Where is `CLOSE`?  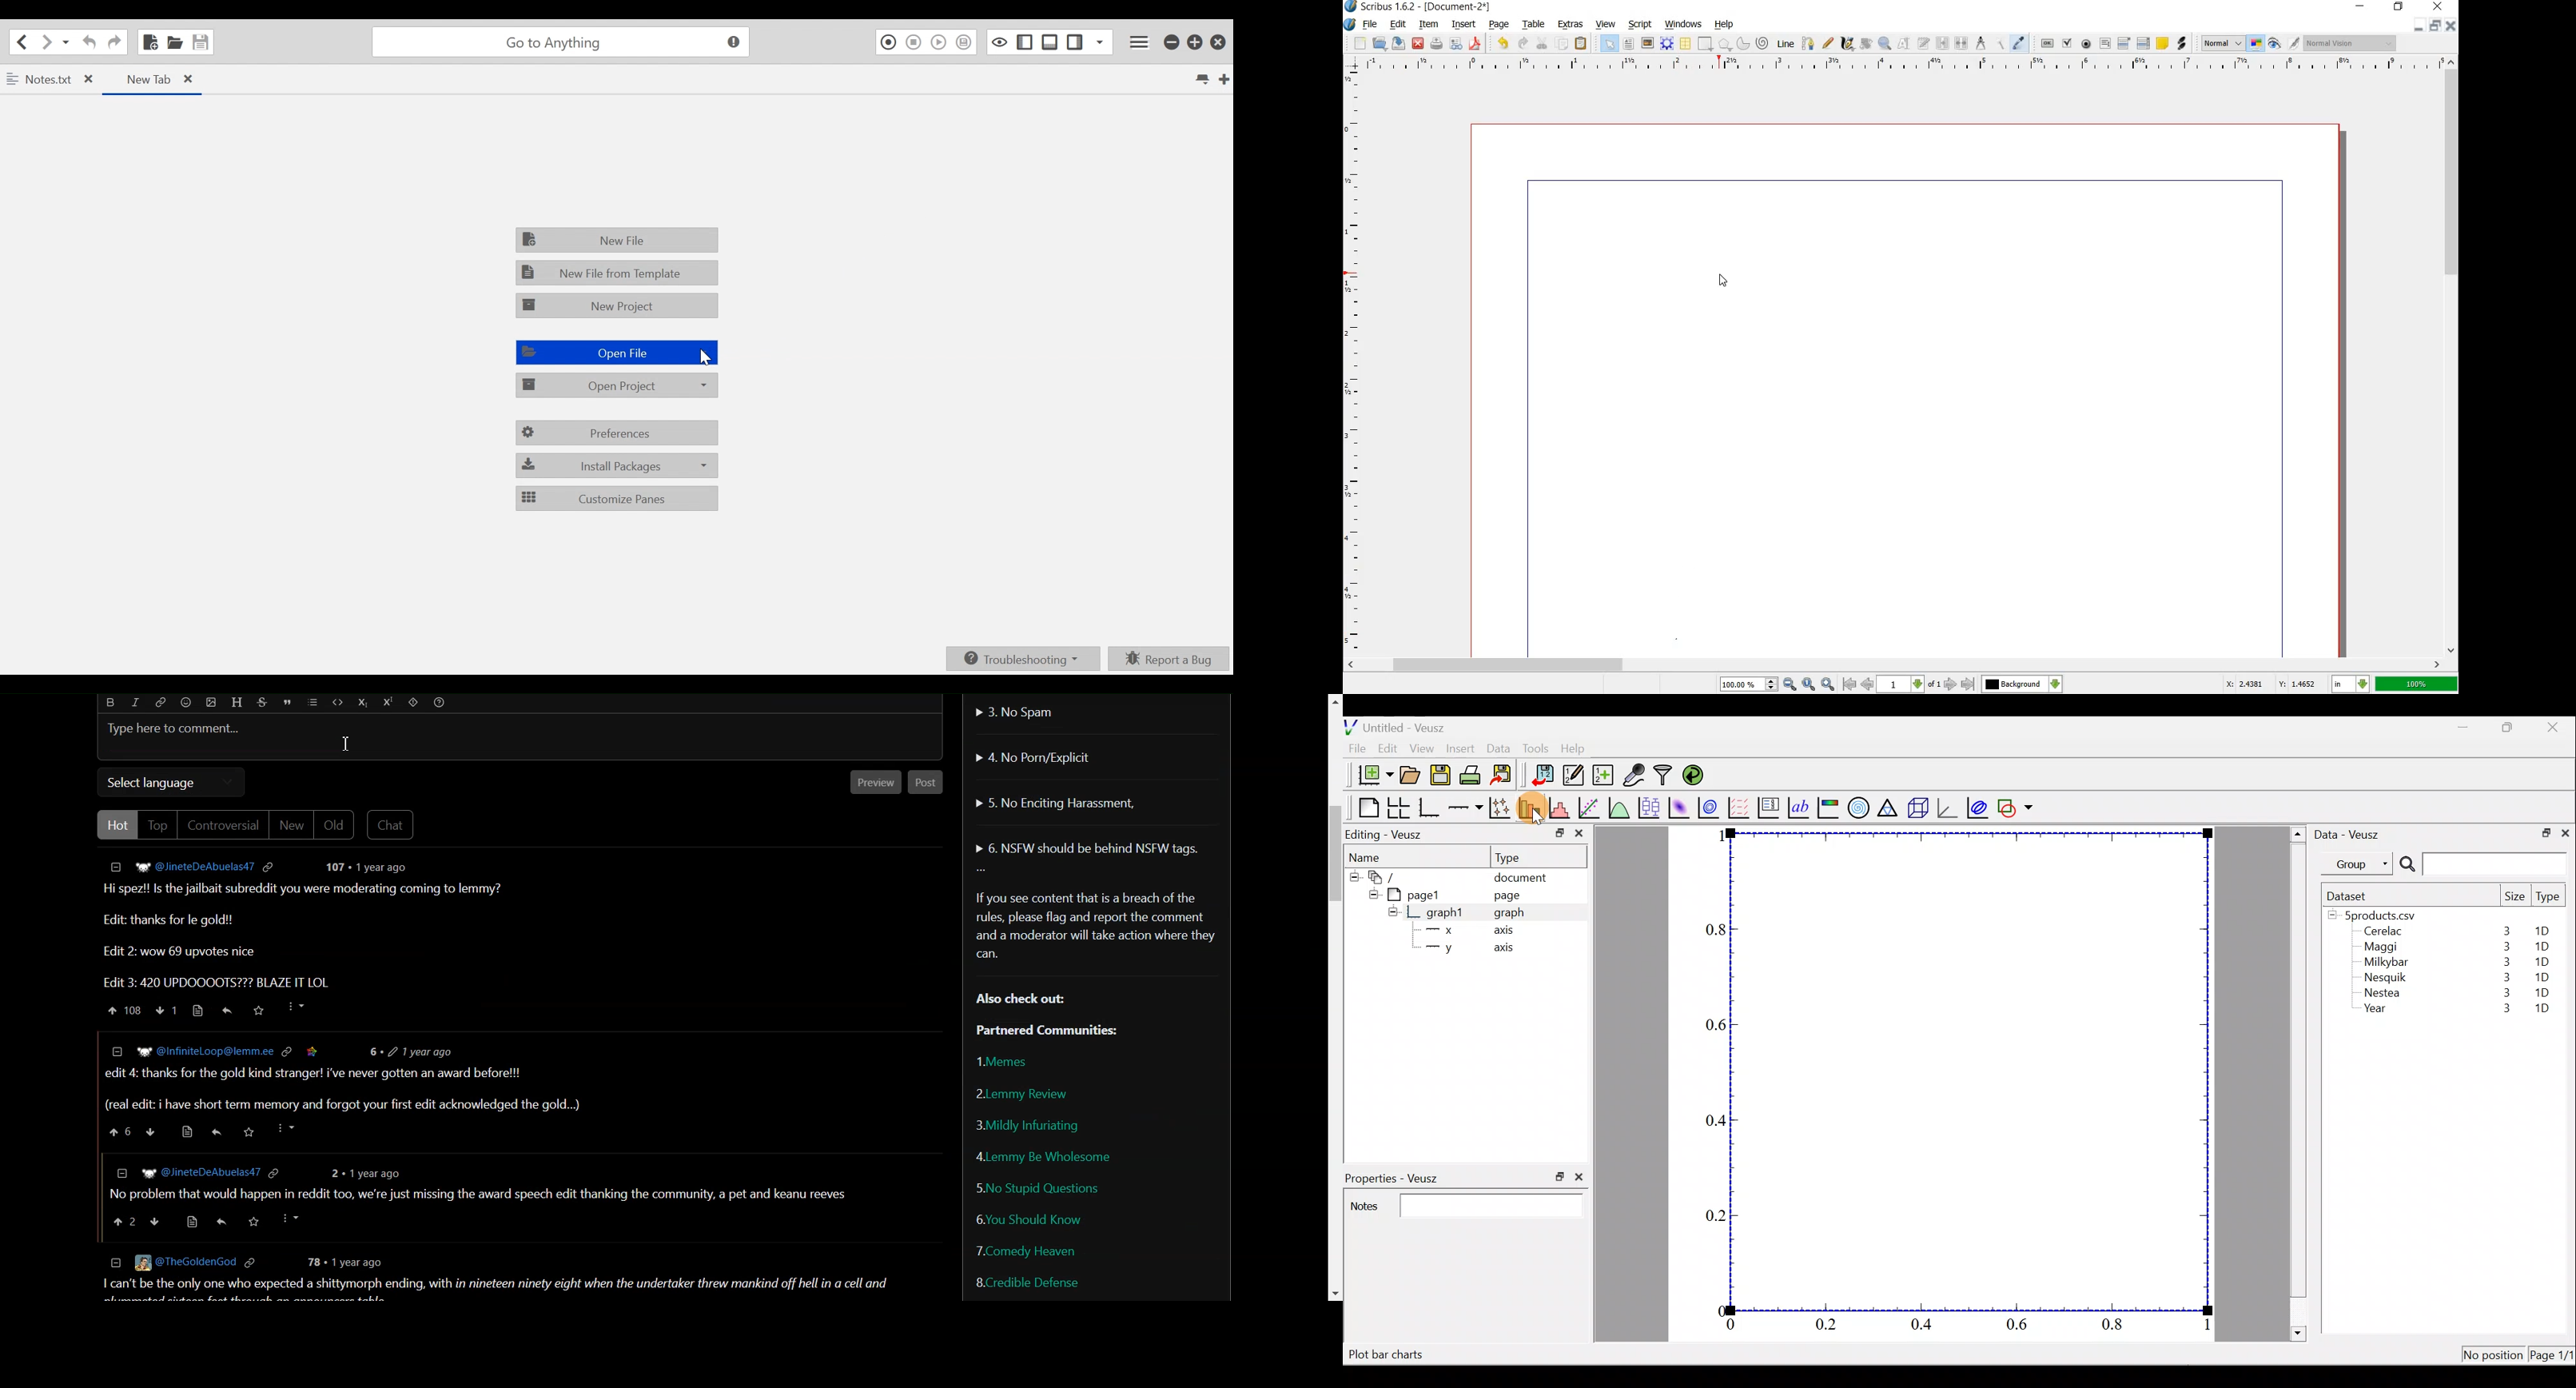 CLOSE is located at coordinates (1418, 43).